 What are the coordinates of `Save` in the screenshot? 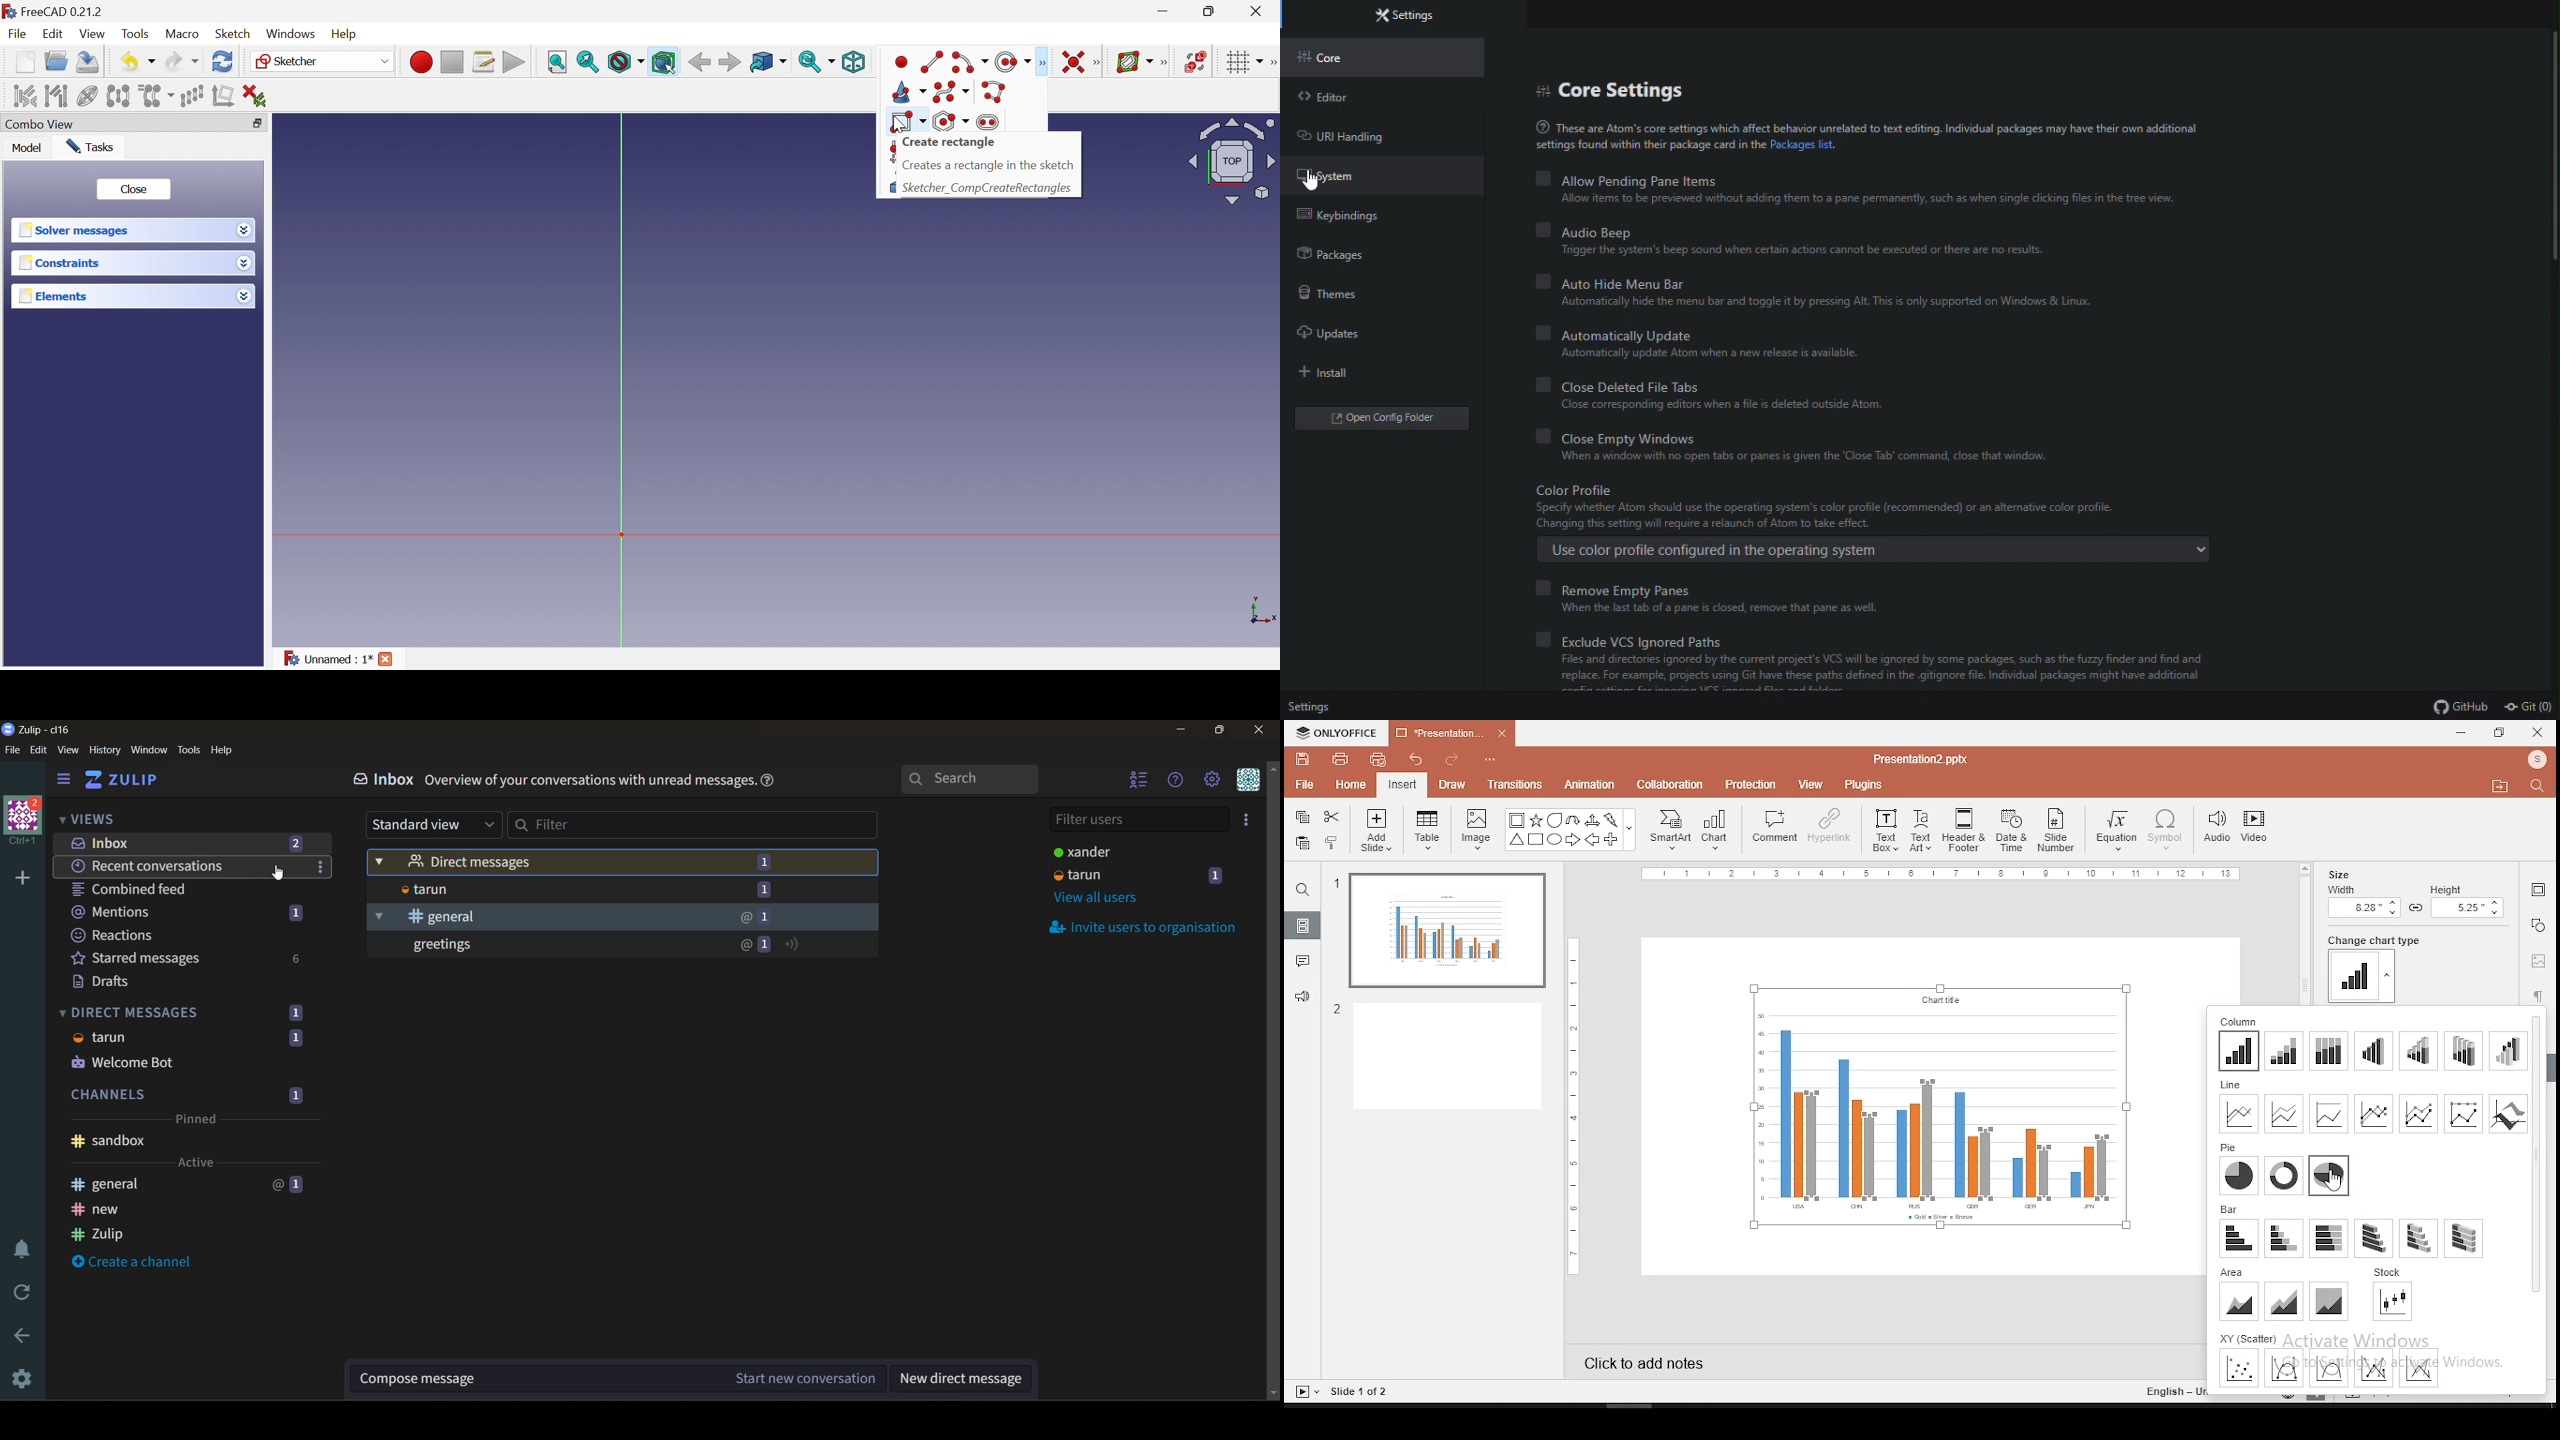 It's located at (136, 62).